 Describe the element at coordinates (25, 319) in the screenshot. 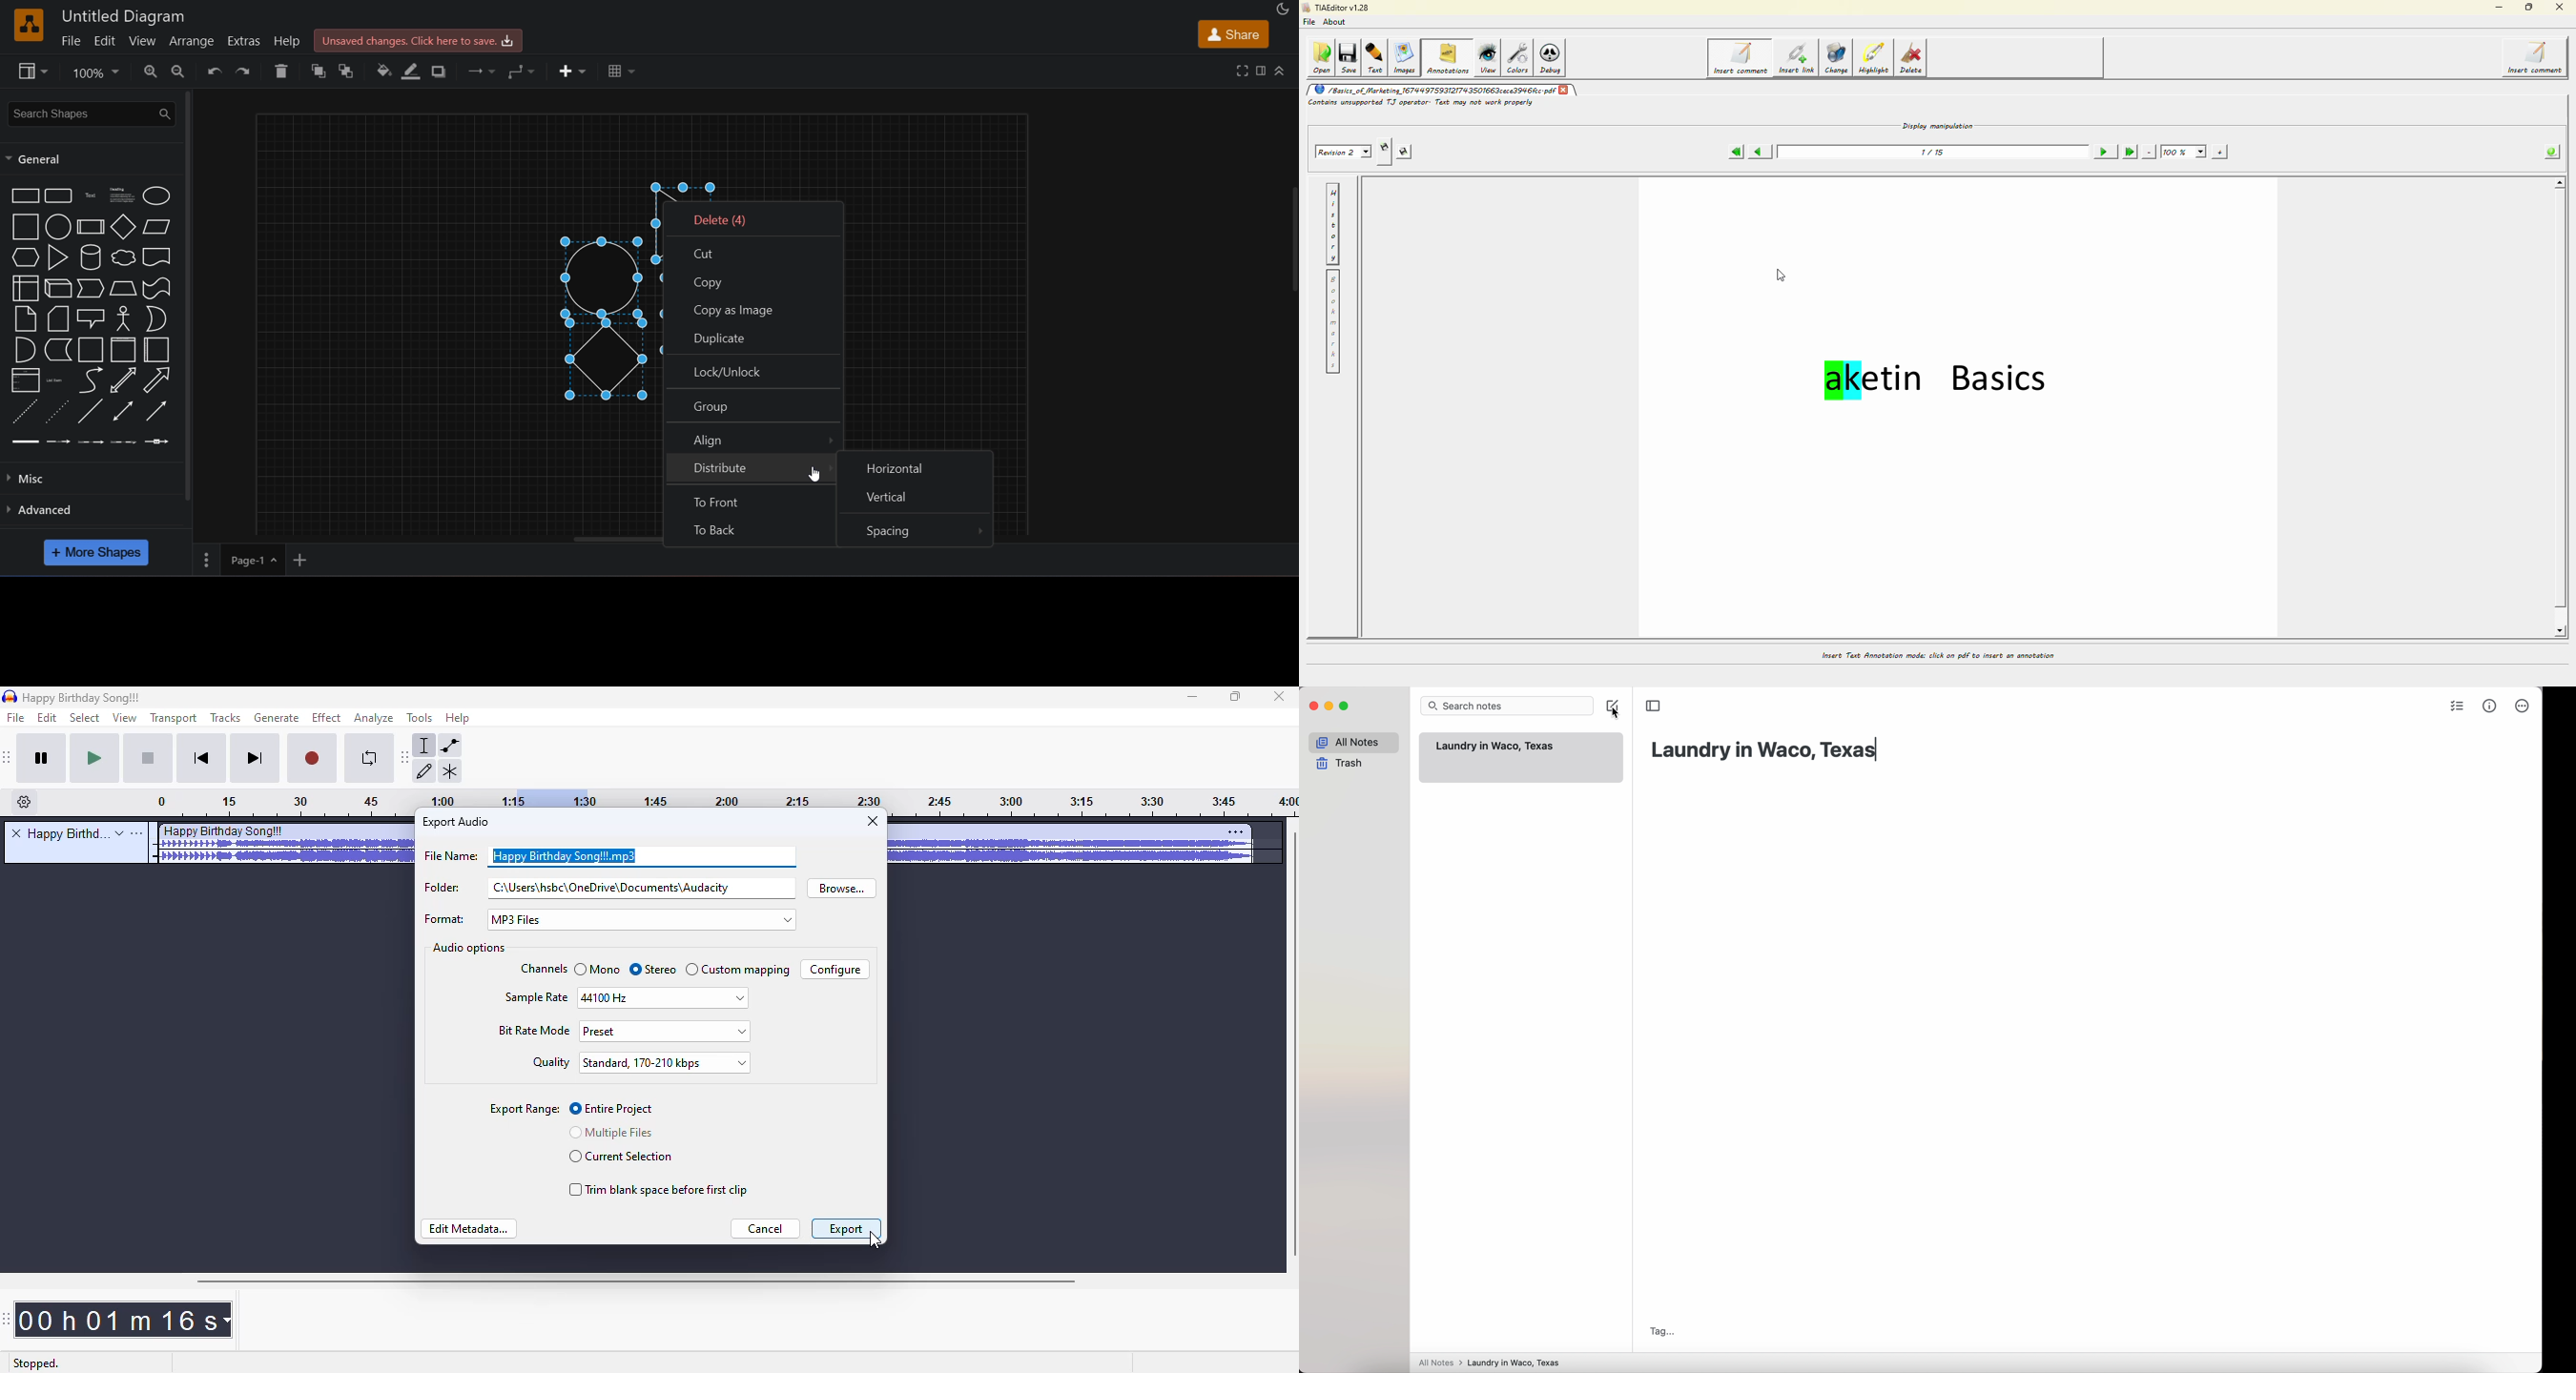

I see `notes` at that location.